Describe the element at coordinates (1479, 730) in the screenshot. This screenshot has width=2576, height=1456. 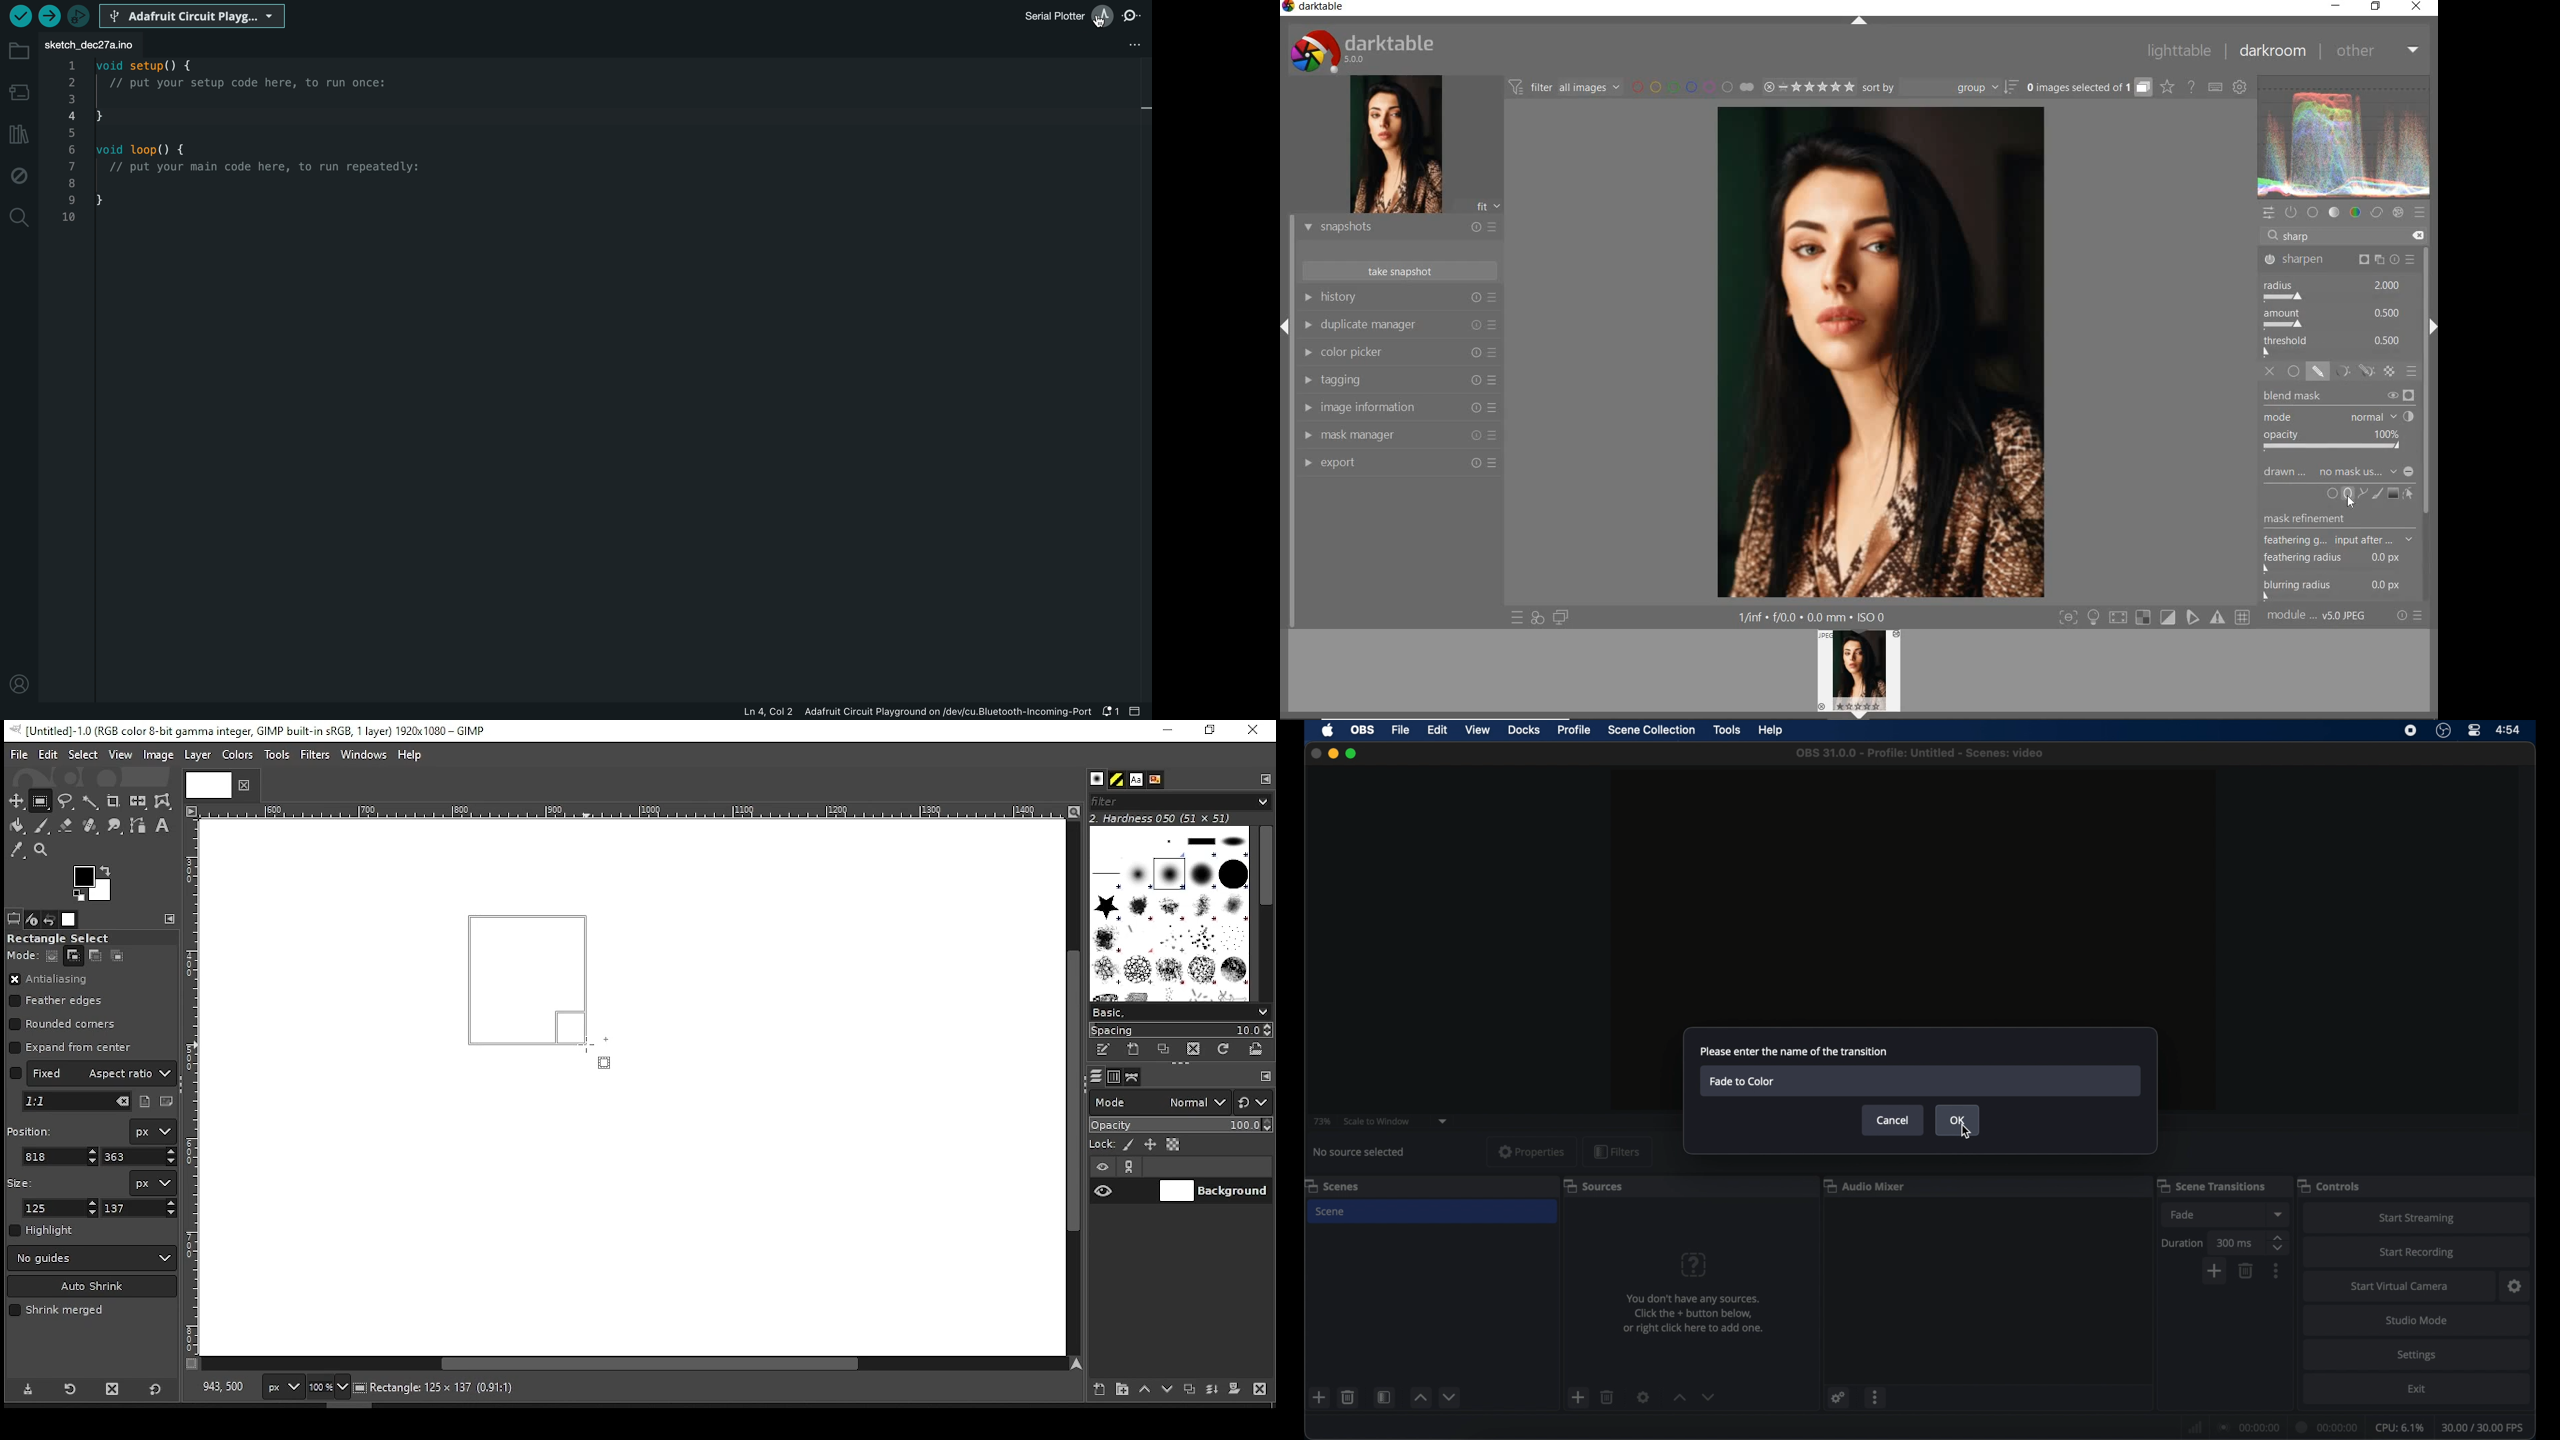
I see `view` at that location.